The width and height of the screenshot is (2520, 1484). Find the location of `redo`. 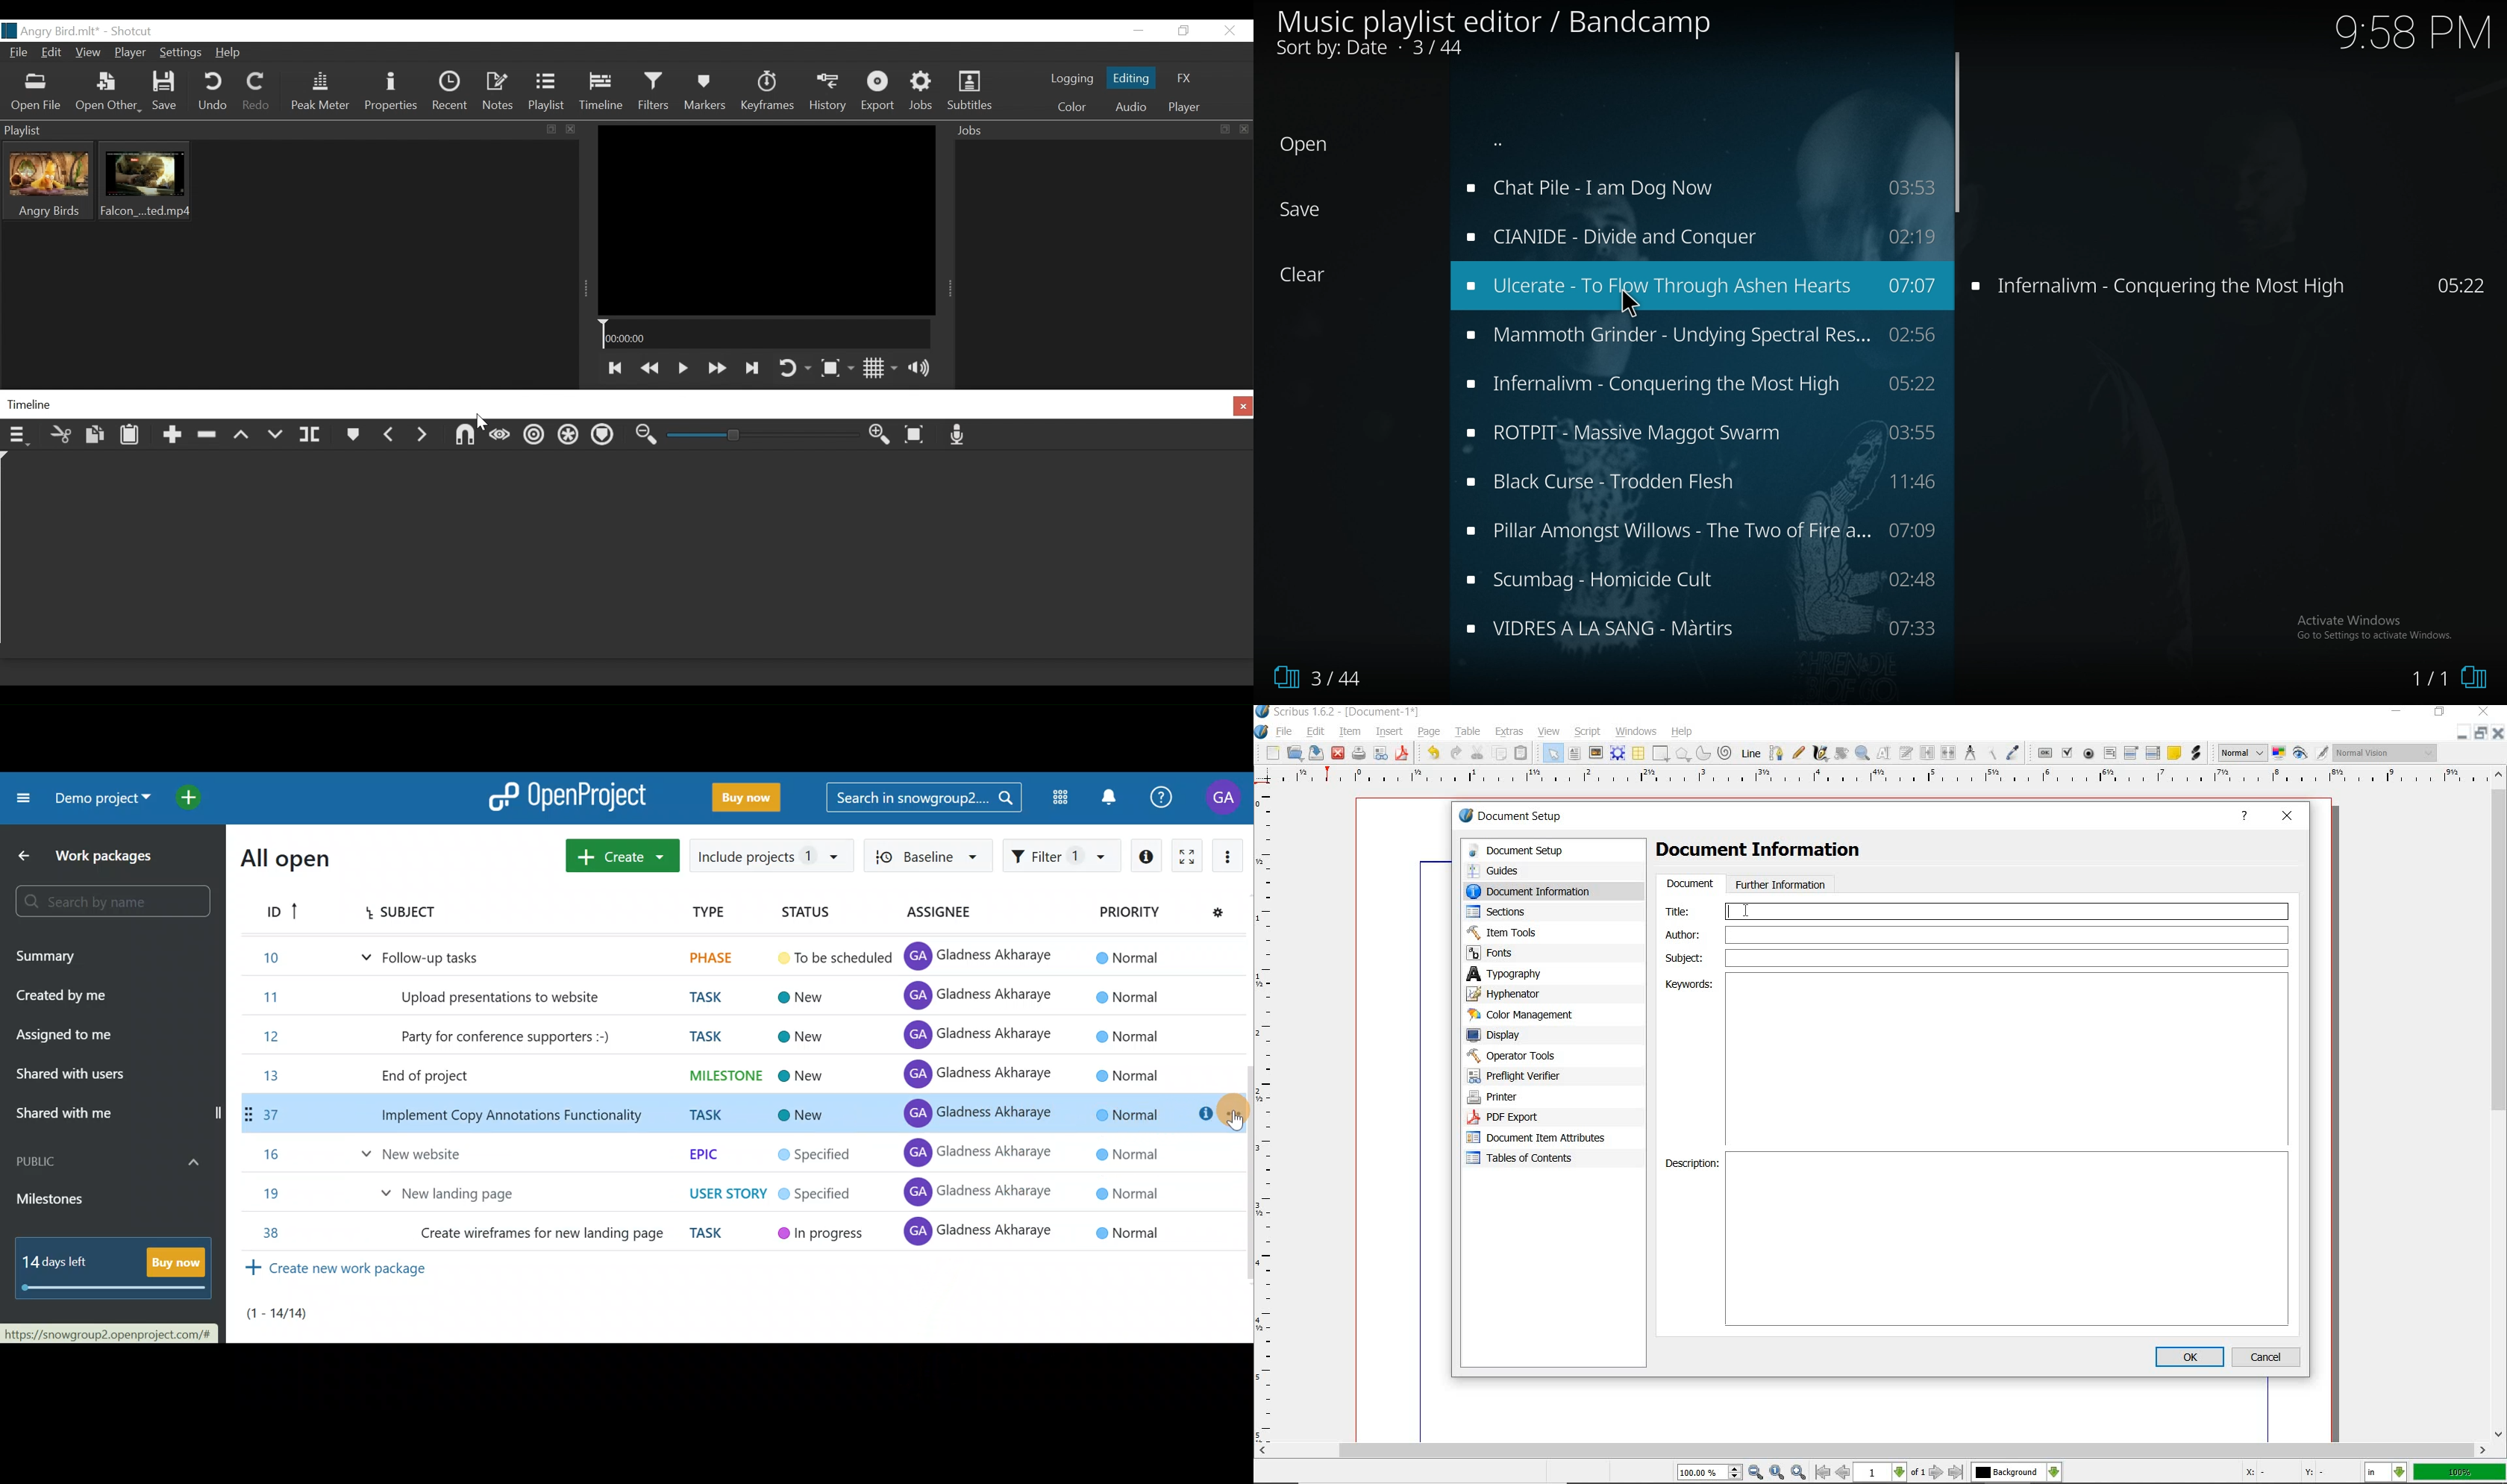

redo is located at coordinates (1457, 754).